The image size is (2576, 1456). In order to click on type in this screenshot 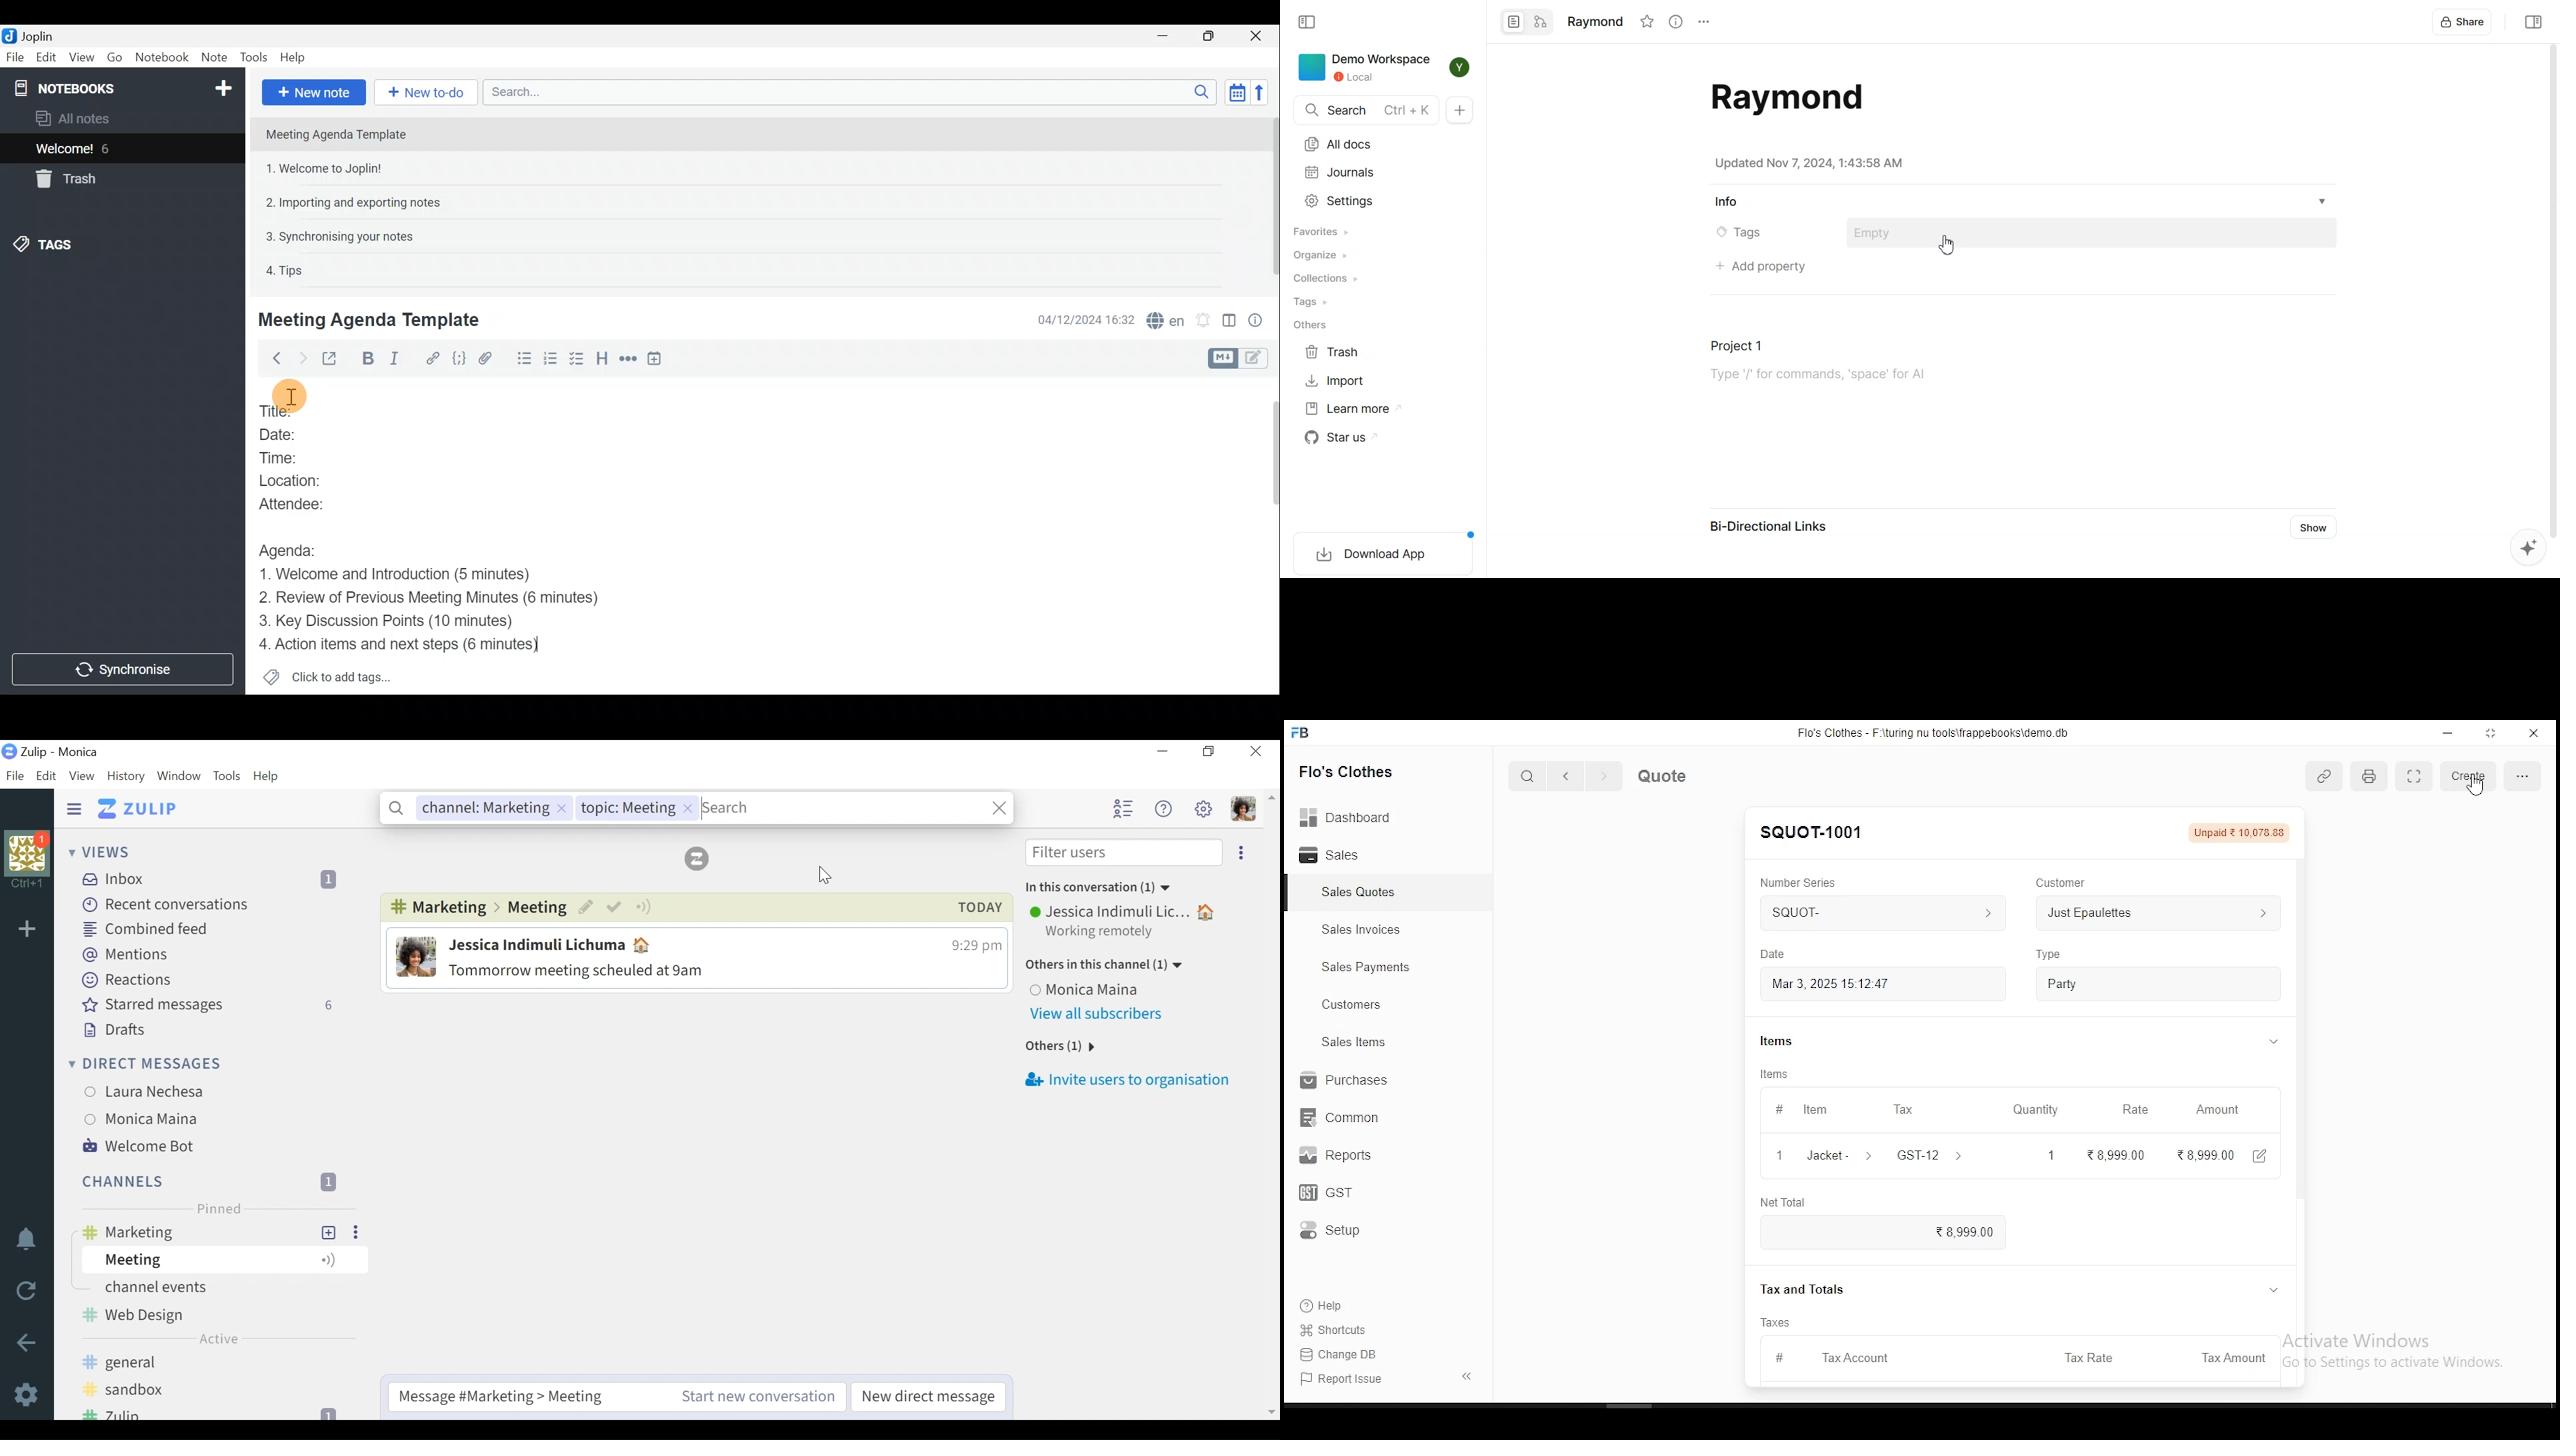, I will do `click(2049, 951)`.